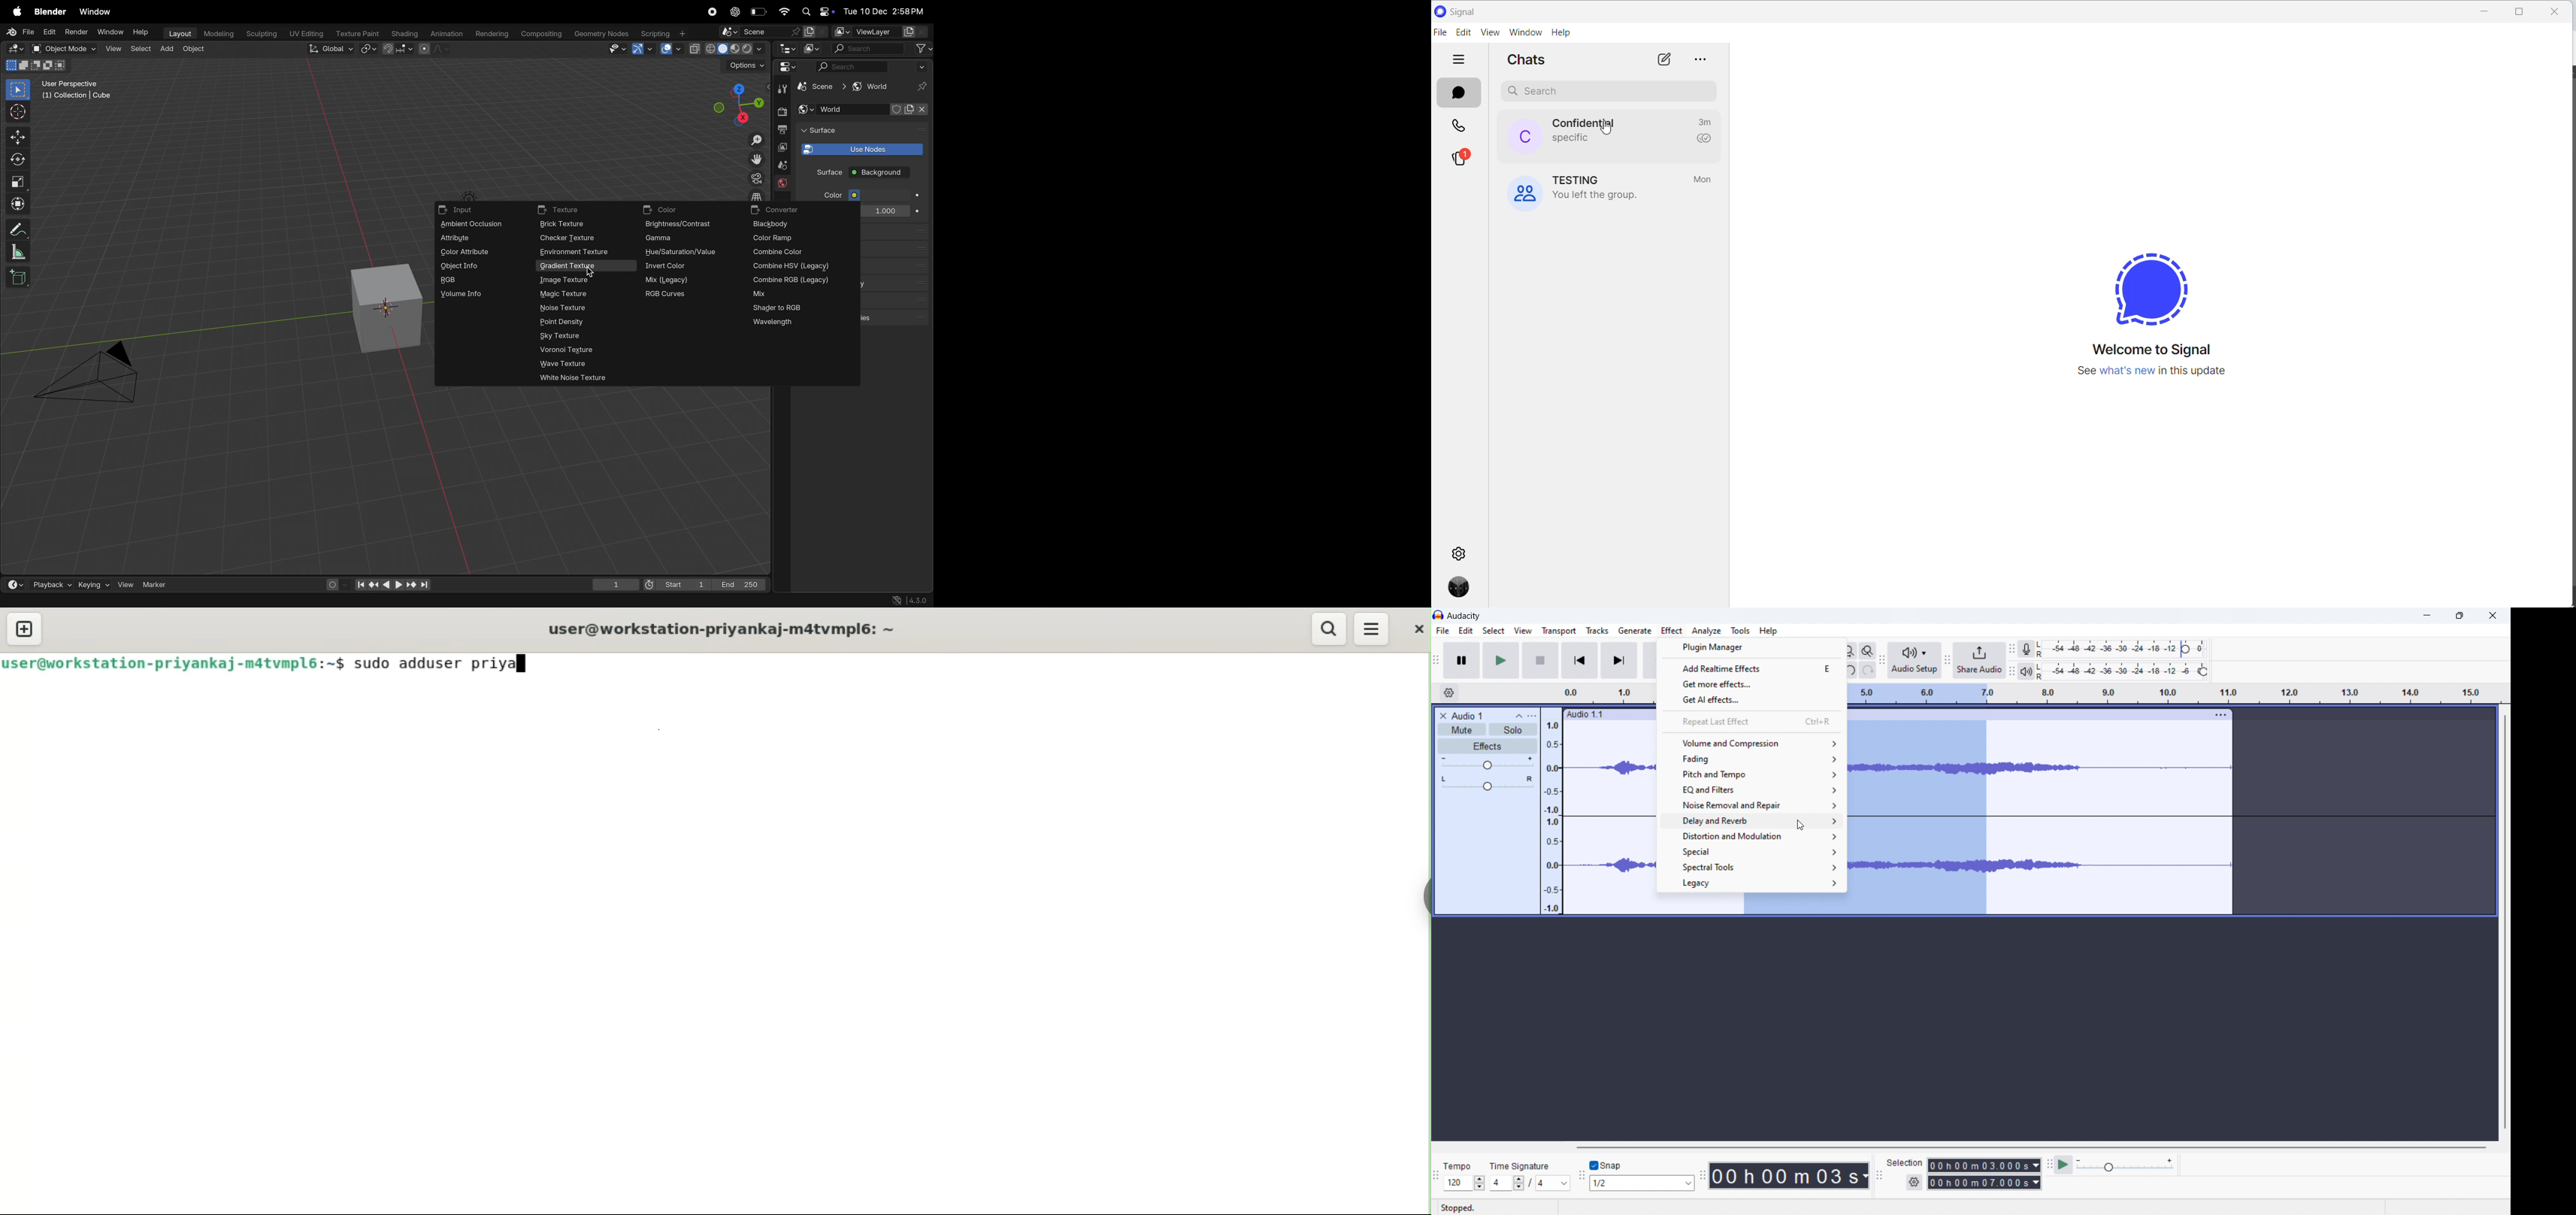 This screenshot has width=2576, height=1232. Describe the element at coordinates (1751, 665) in the screenshot. I see `add realtime effects` at that location.